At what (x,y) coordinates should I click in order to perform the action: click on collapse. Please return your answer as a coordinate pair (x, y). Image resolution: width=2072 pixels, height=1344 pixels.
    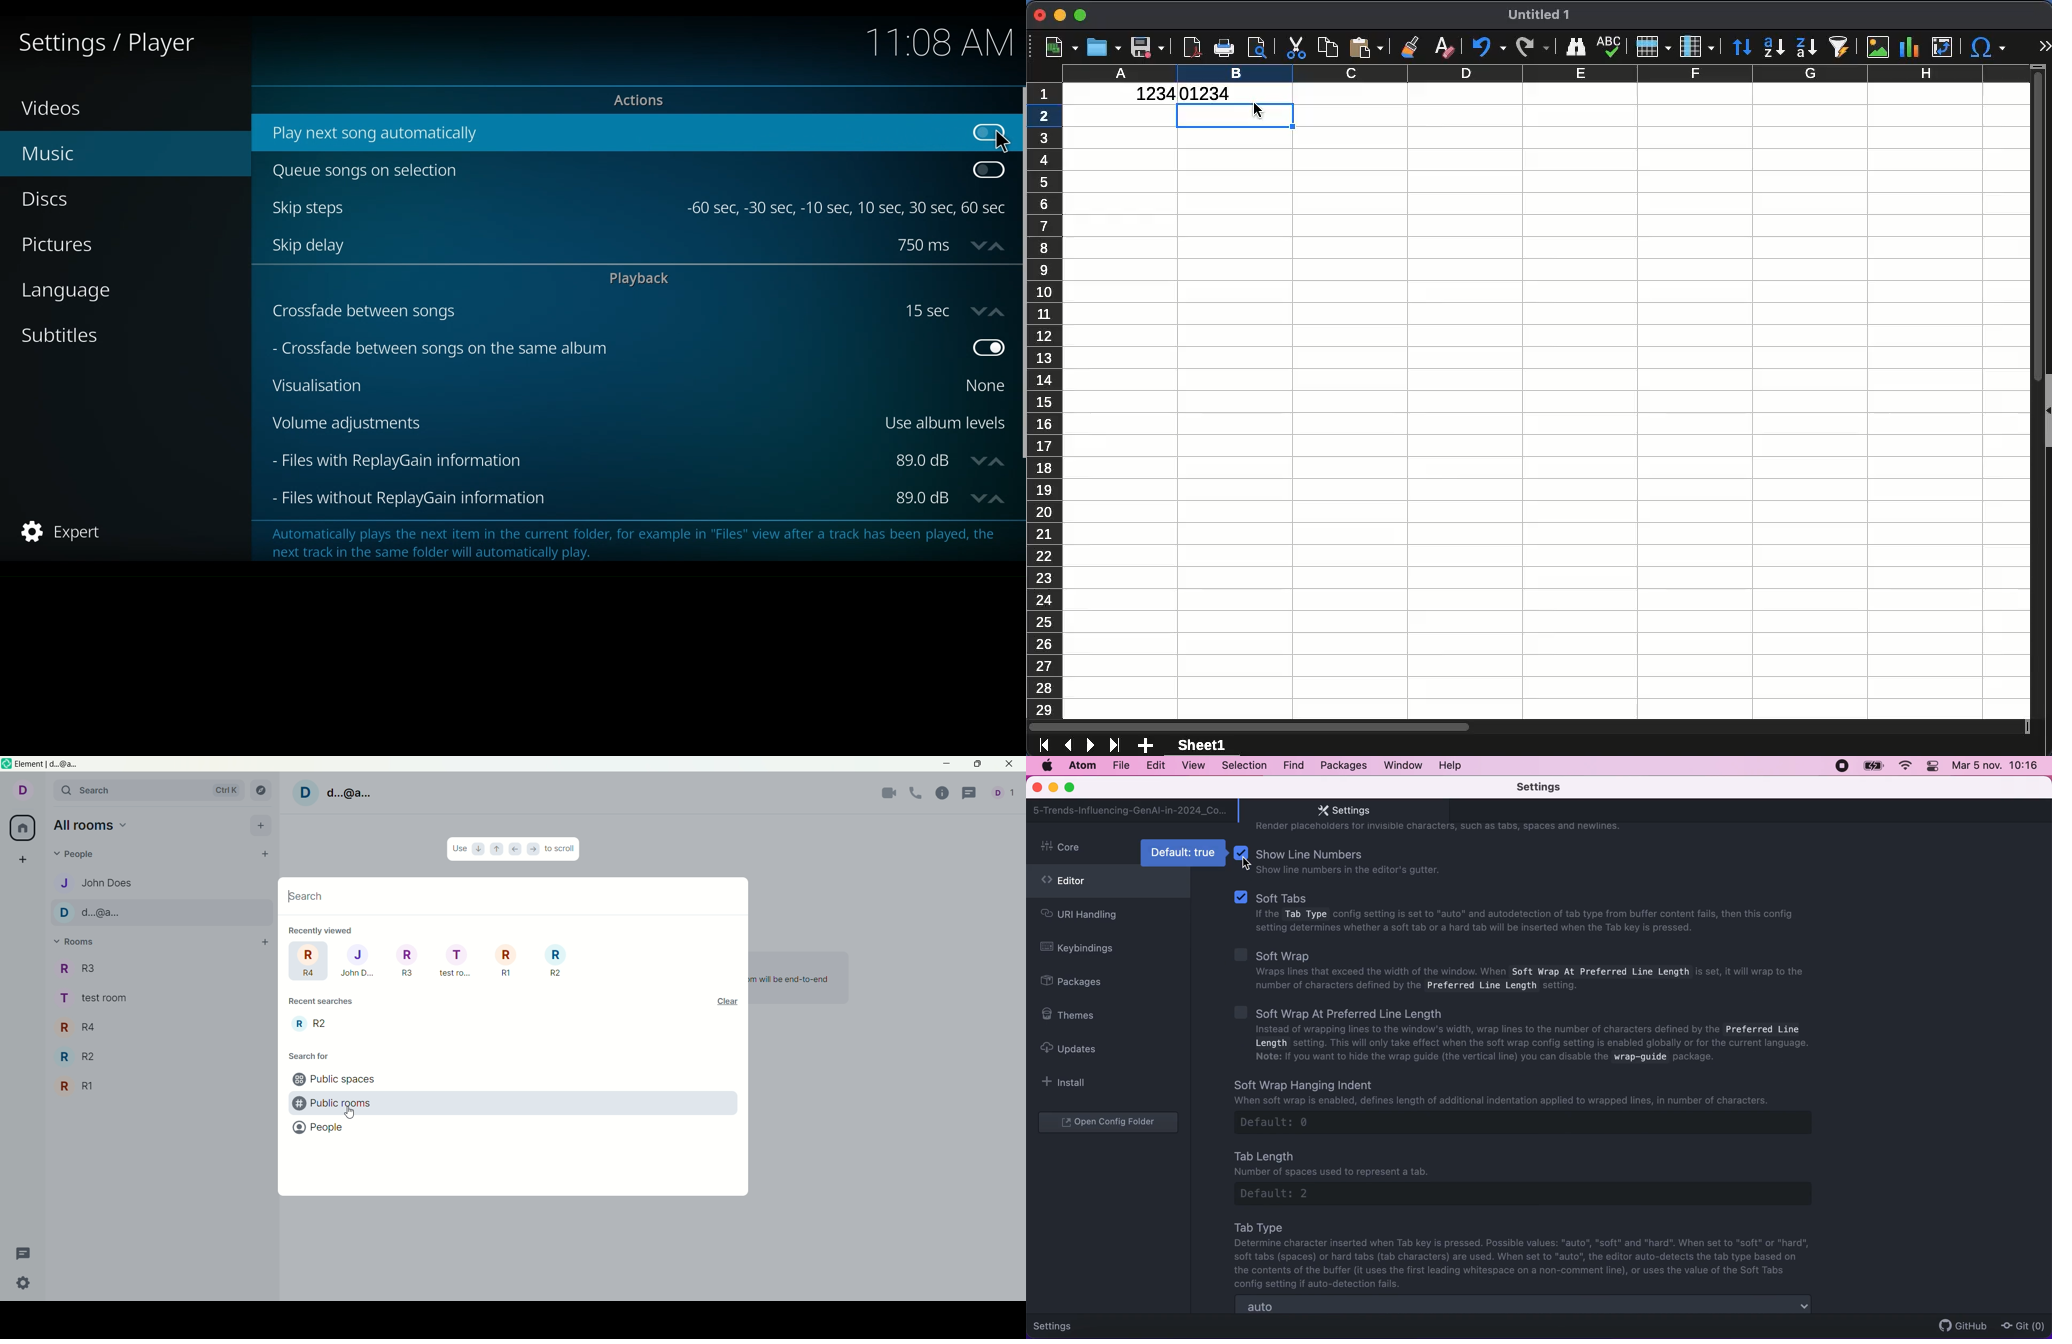
    Looking at the image, I should click on (2047, 412).